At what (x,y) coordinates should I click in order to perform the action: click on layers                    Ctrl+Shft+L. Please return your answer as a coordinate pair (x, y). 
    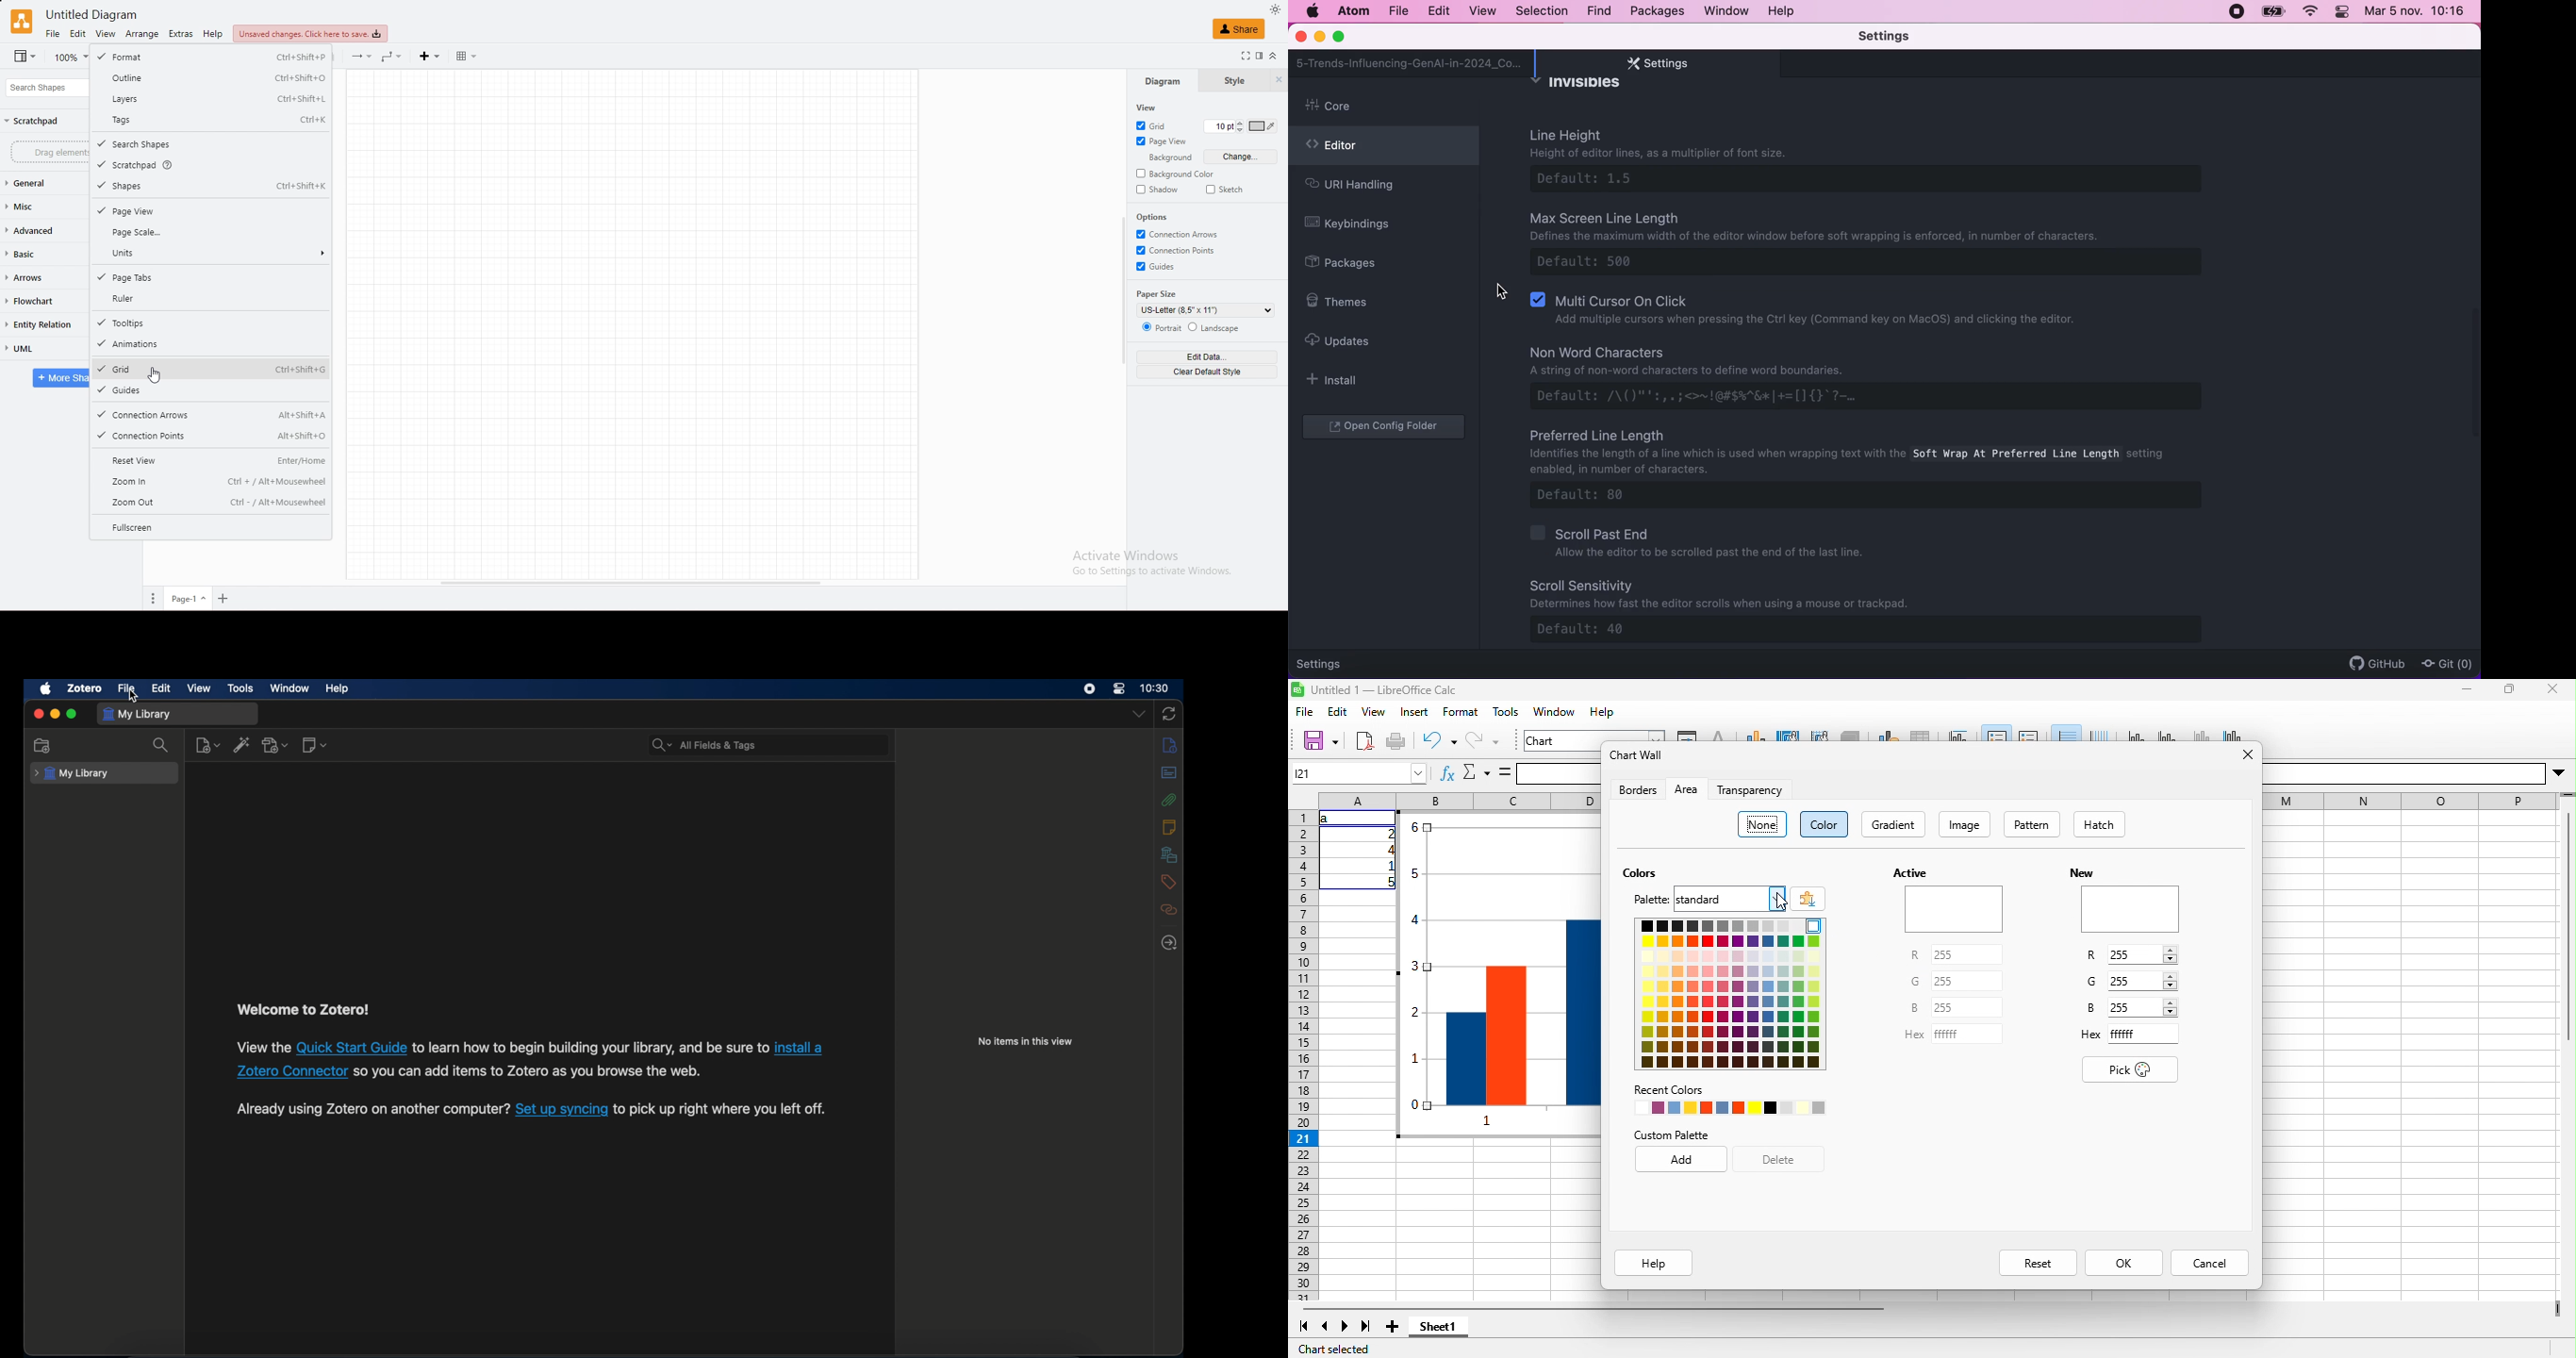
    Looking at the image, I should click on (211, 98).